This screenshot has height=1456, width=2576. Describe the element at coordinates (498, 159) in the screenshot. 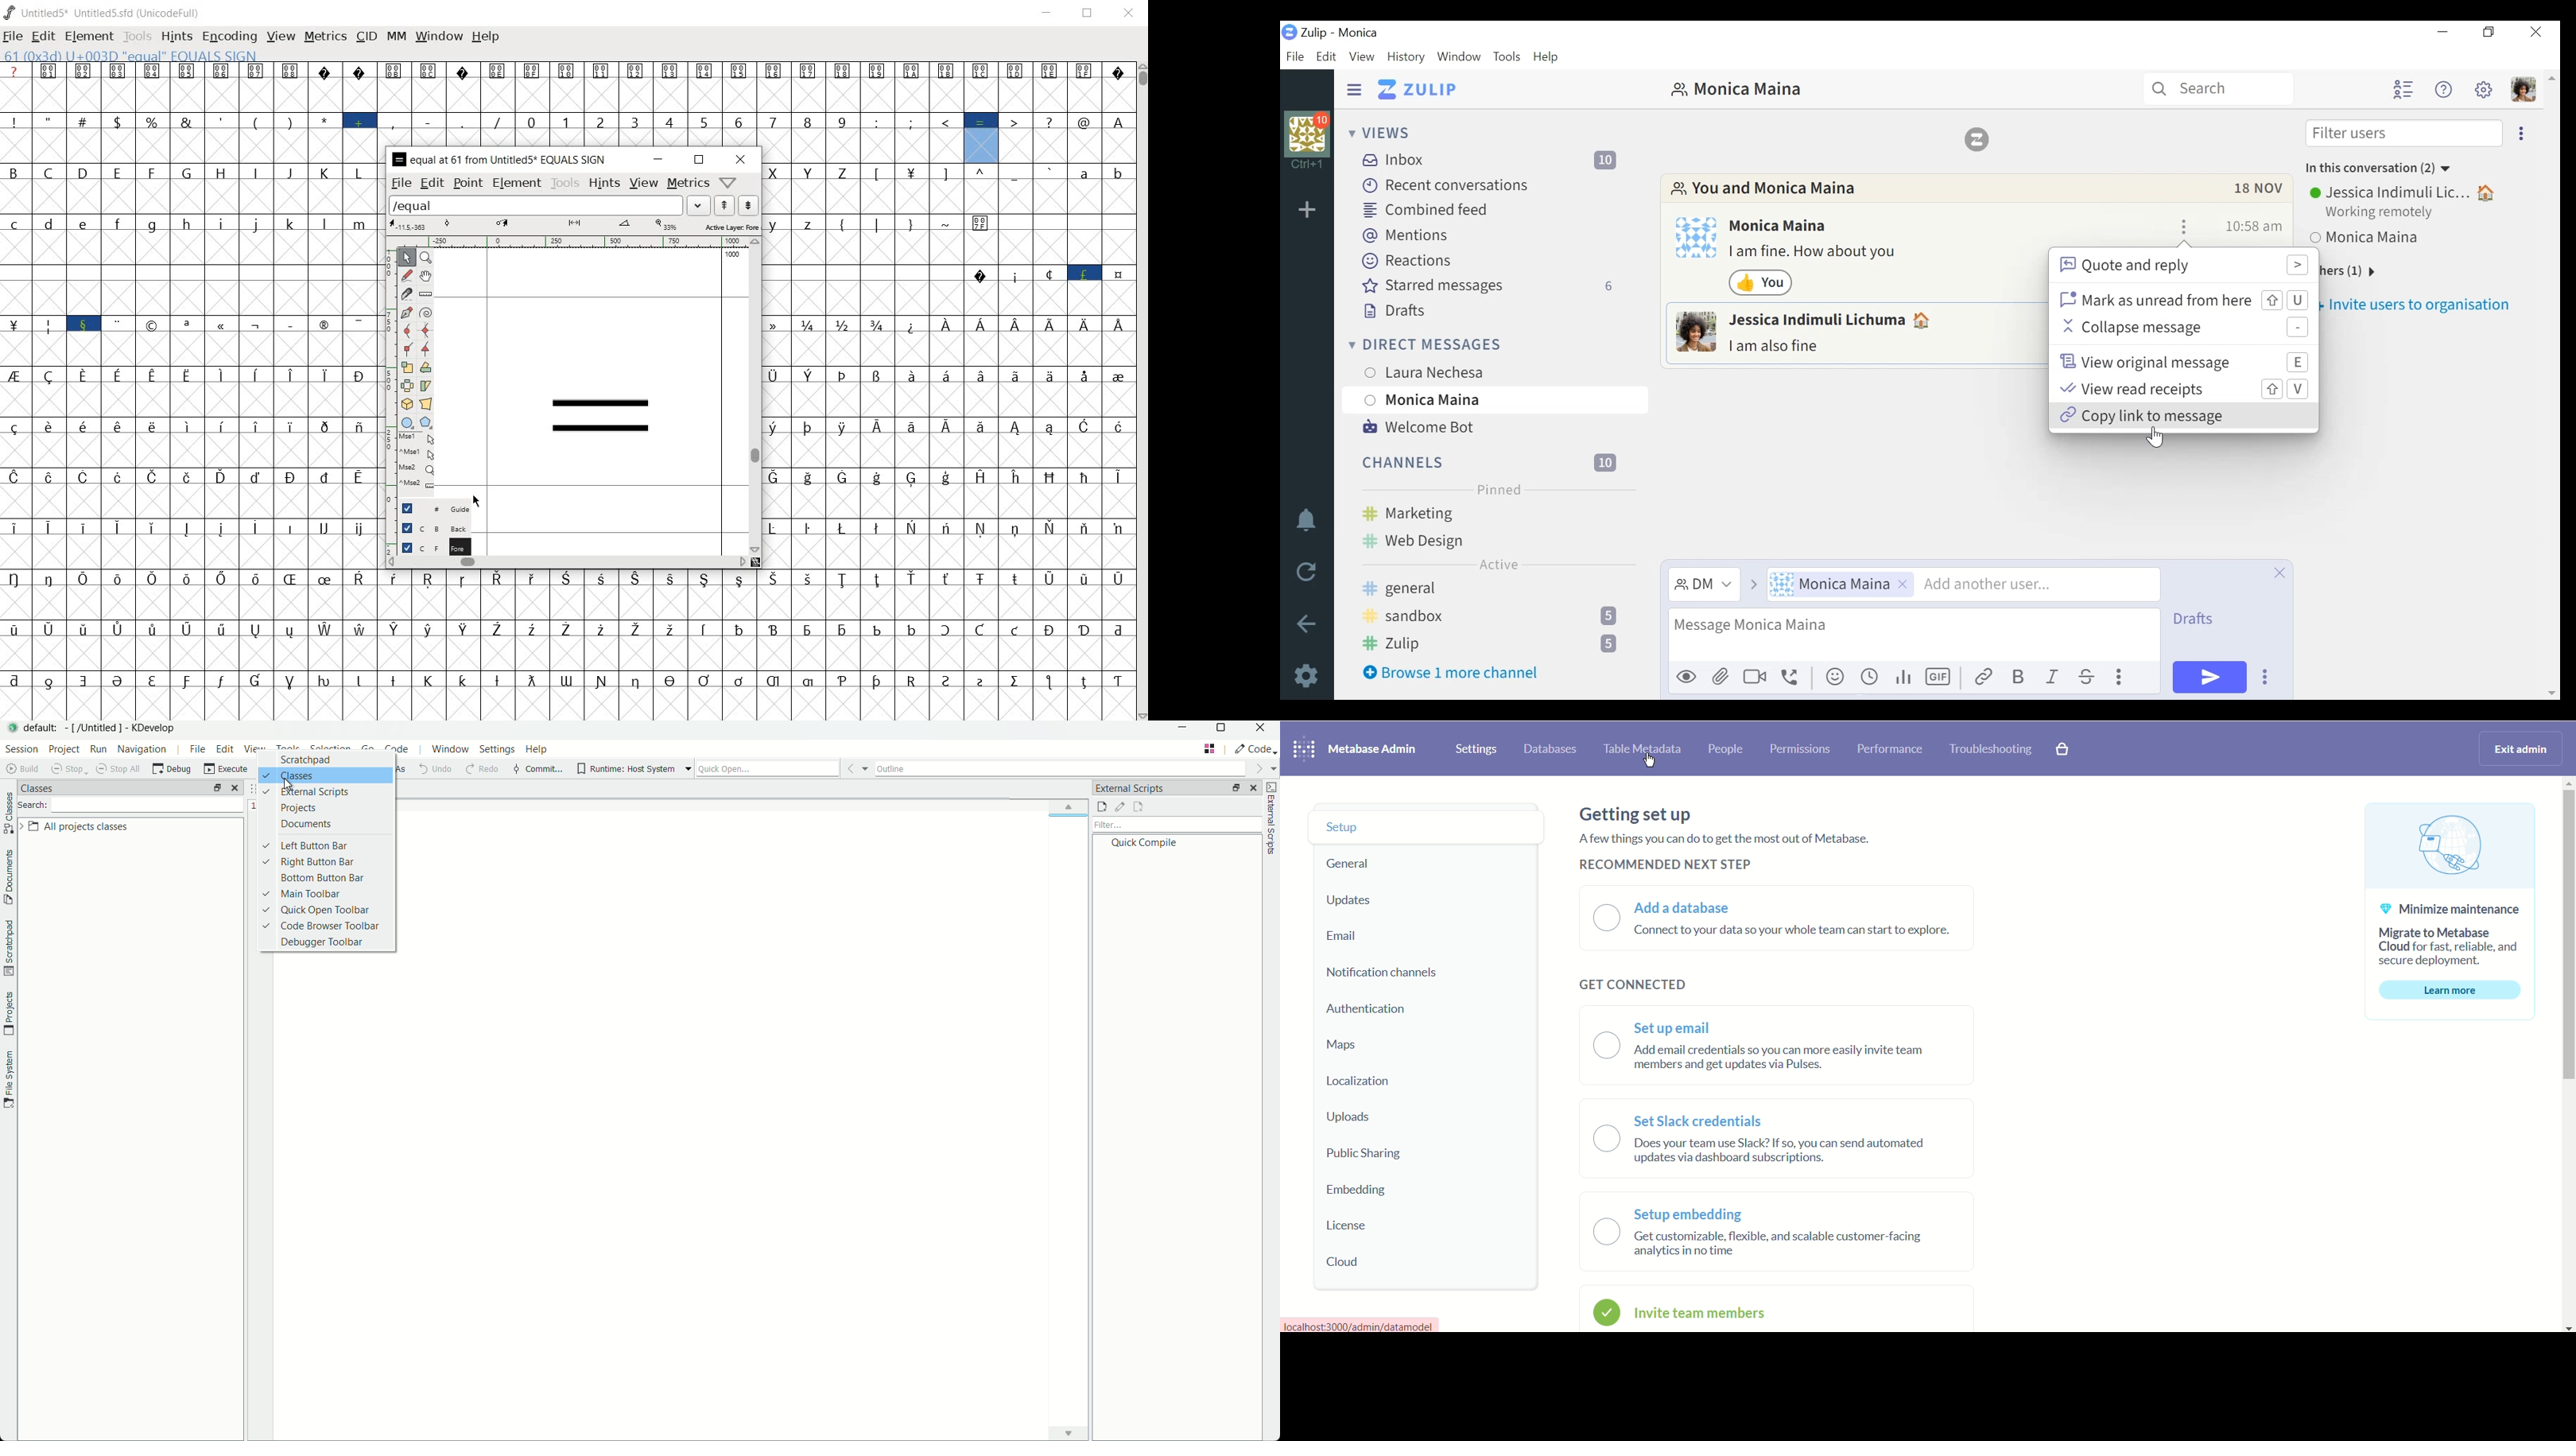

I see `EQUAL AT 61 FROM UNTITLED5 EQUAL SIGN` at that location.